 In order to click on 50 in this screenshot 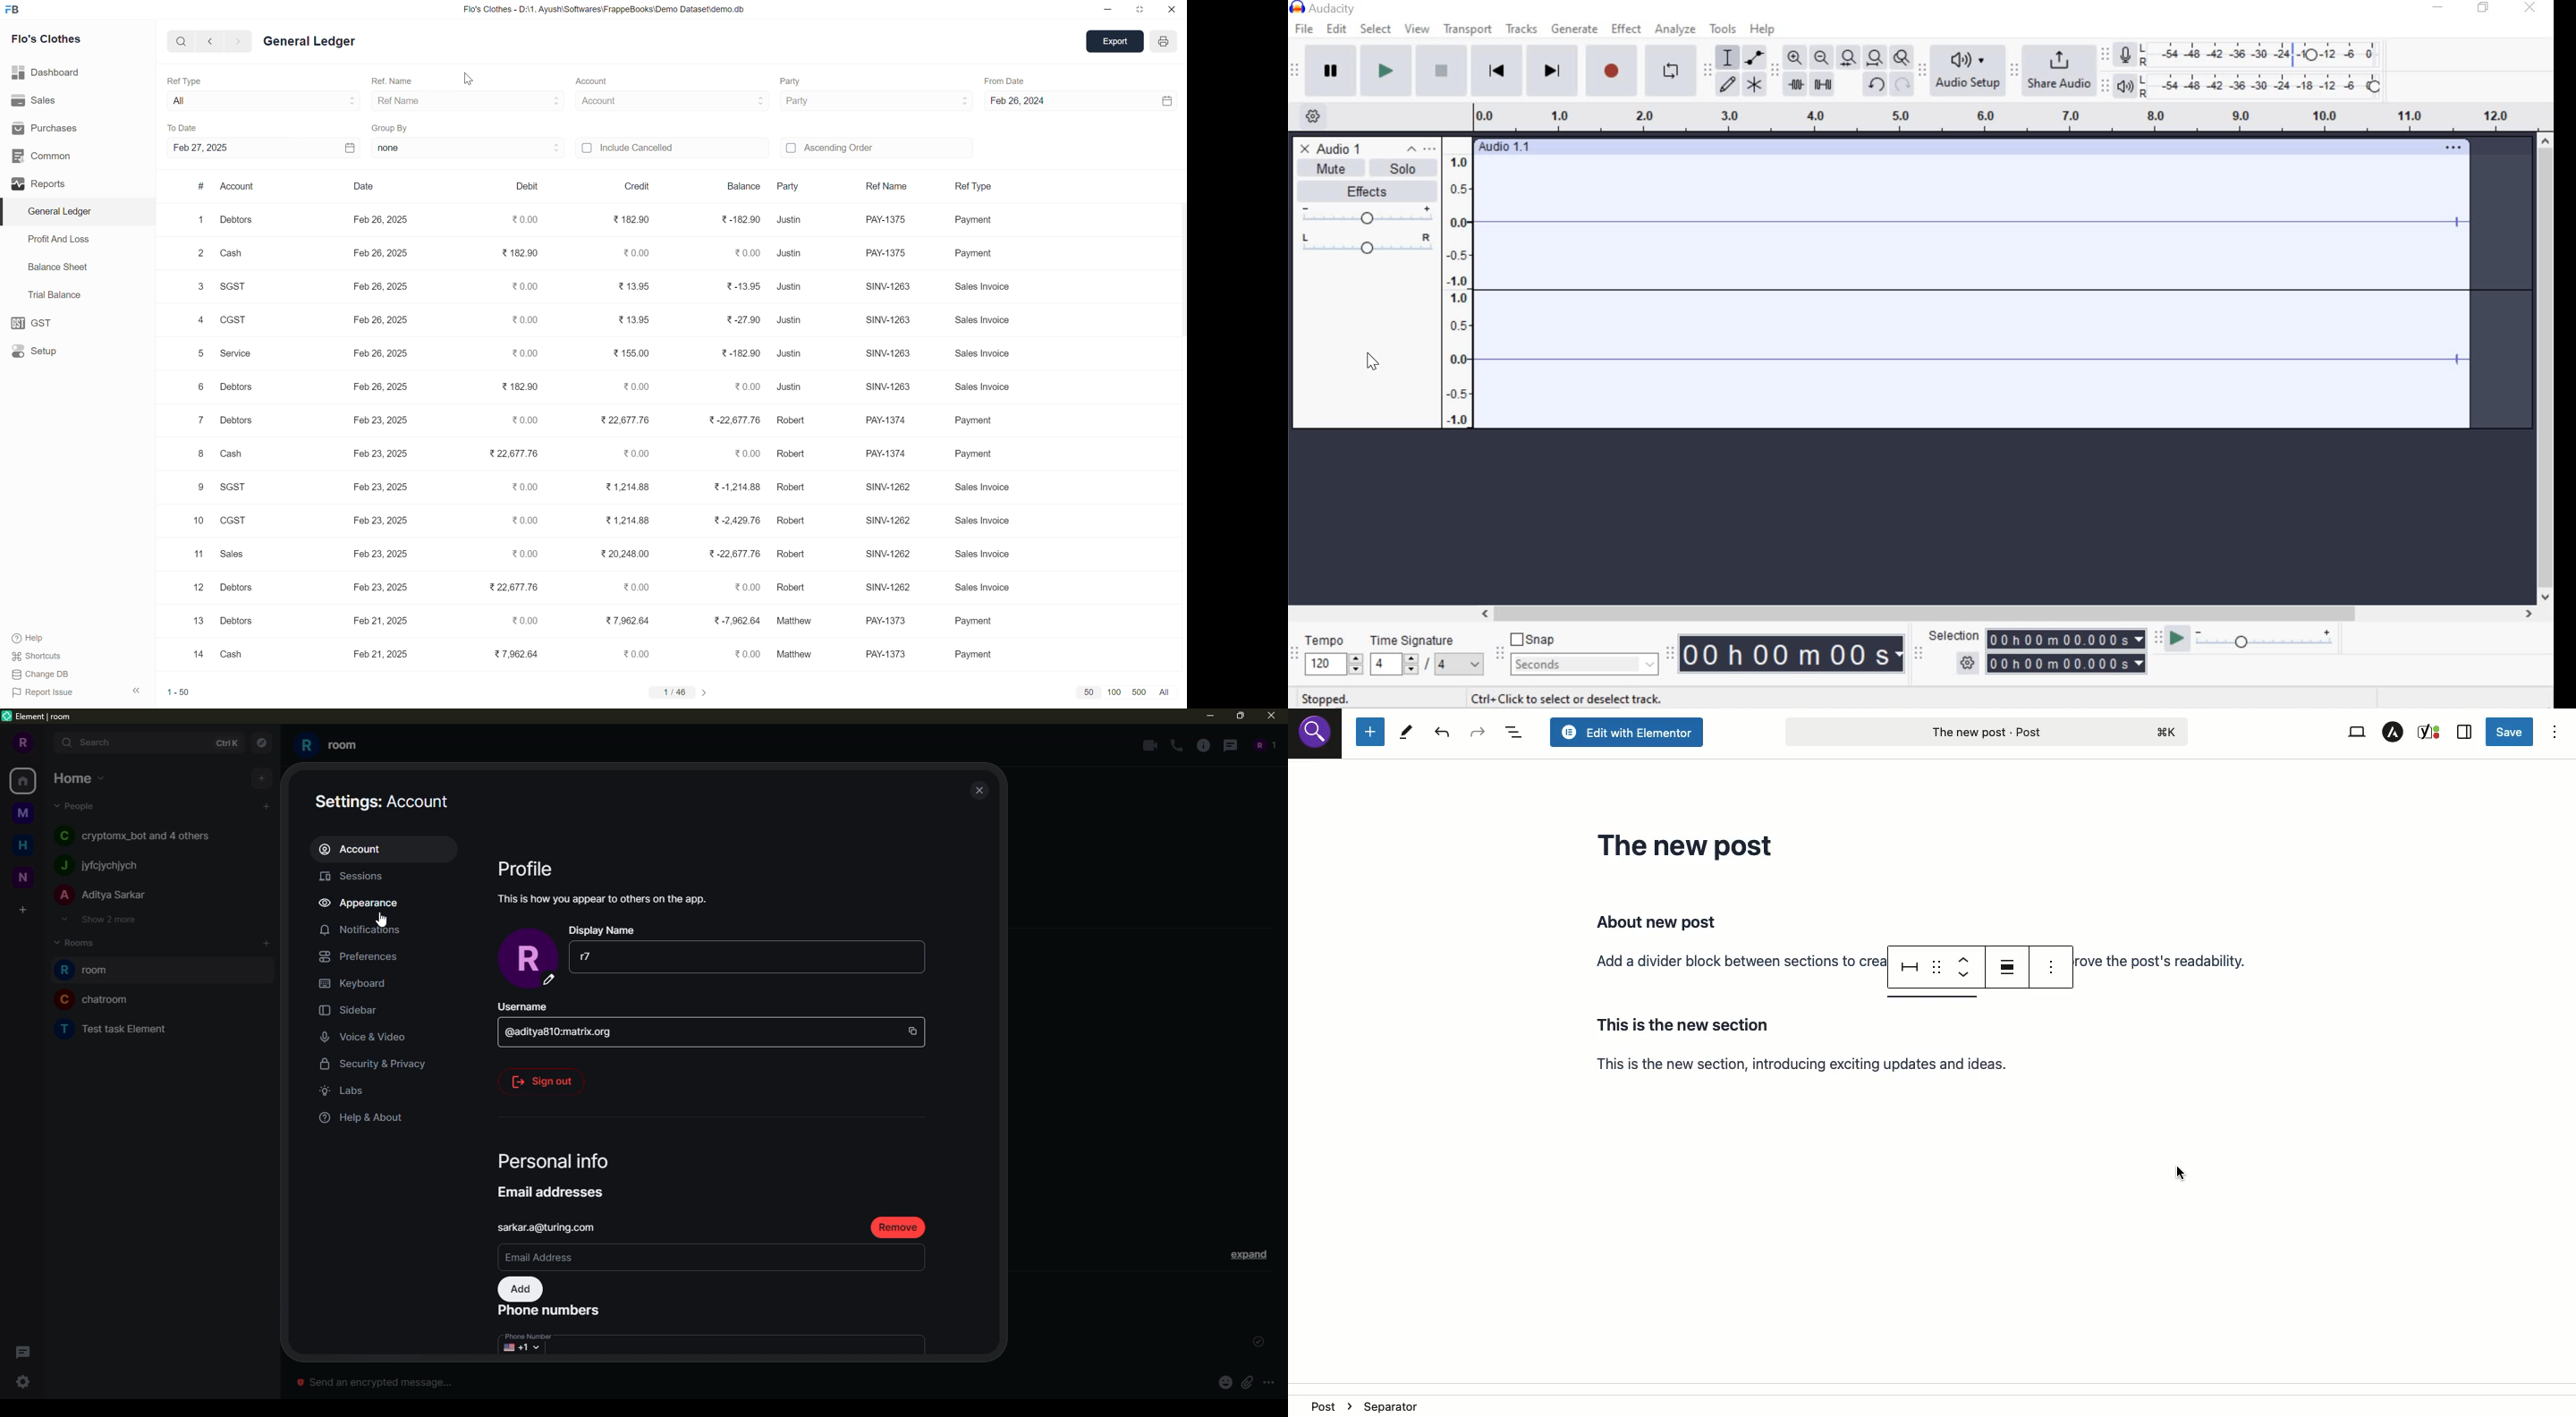, I will do `click(1089, 692)`.